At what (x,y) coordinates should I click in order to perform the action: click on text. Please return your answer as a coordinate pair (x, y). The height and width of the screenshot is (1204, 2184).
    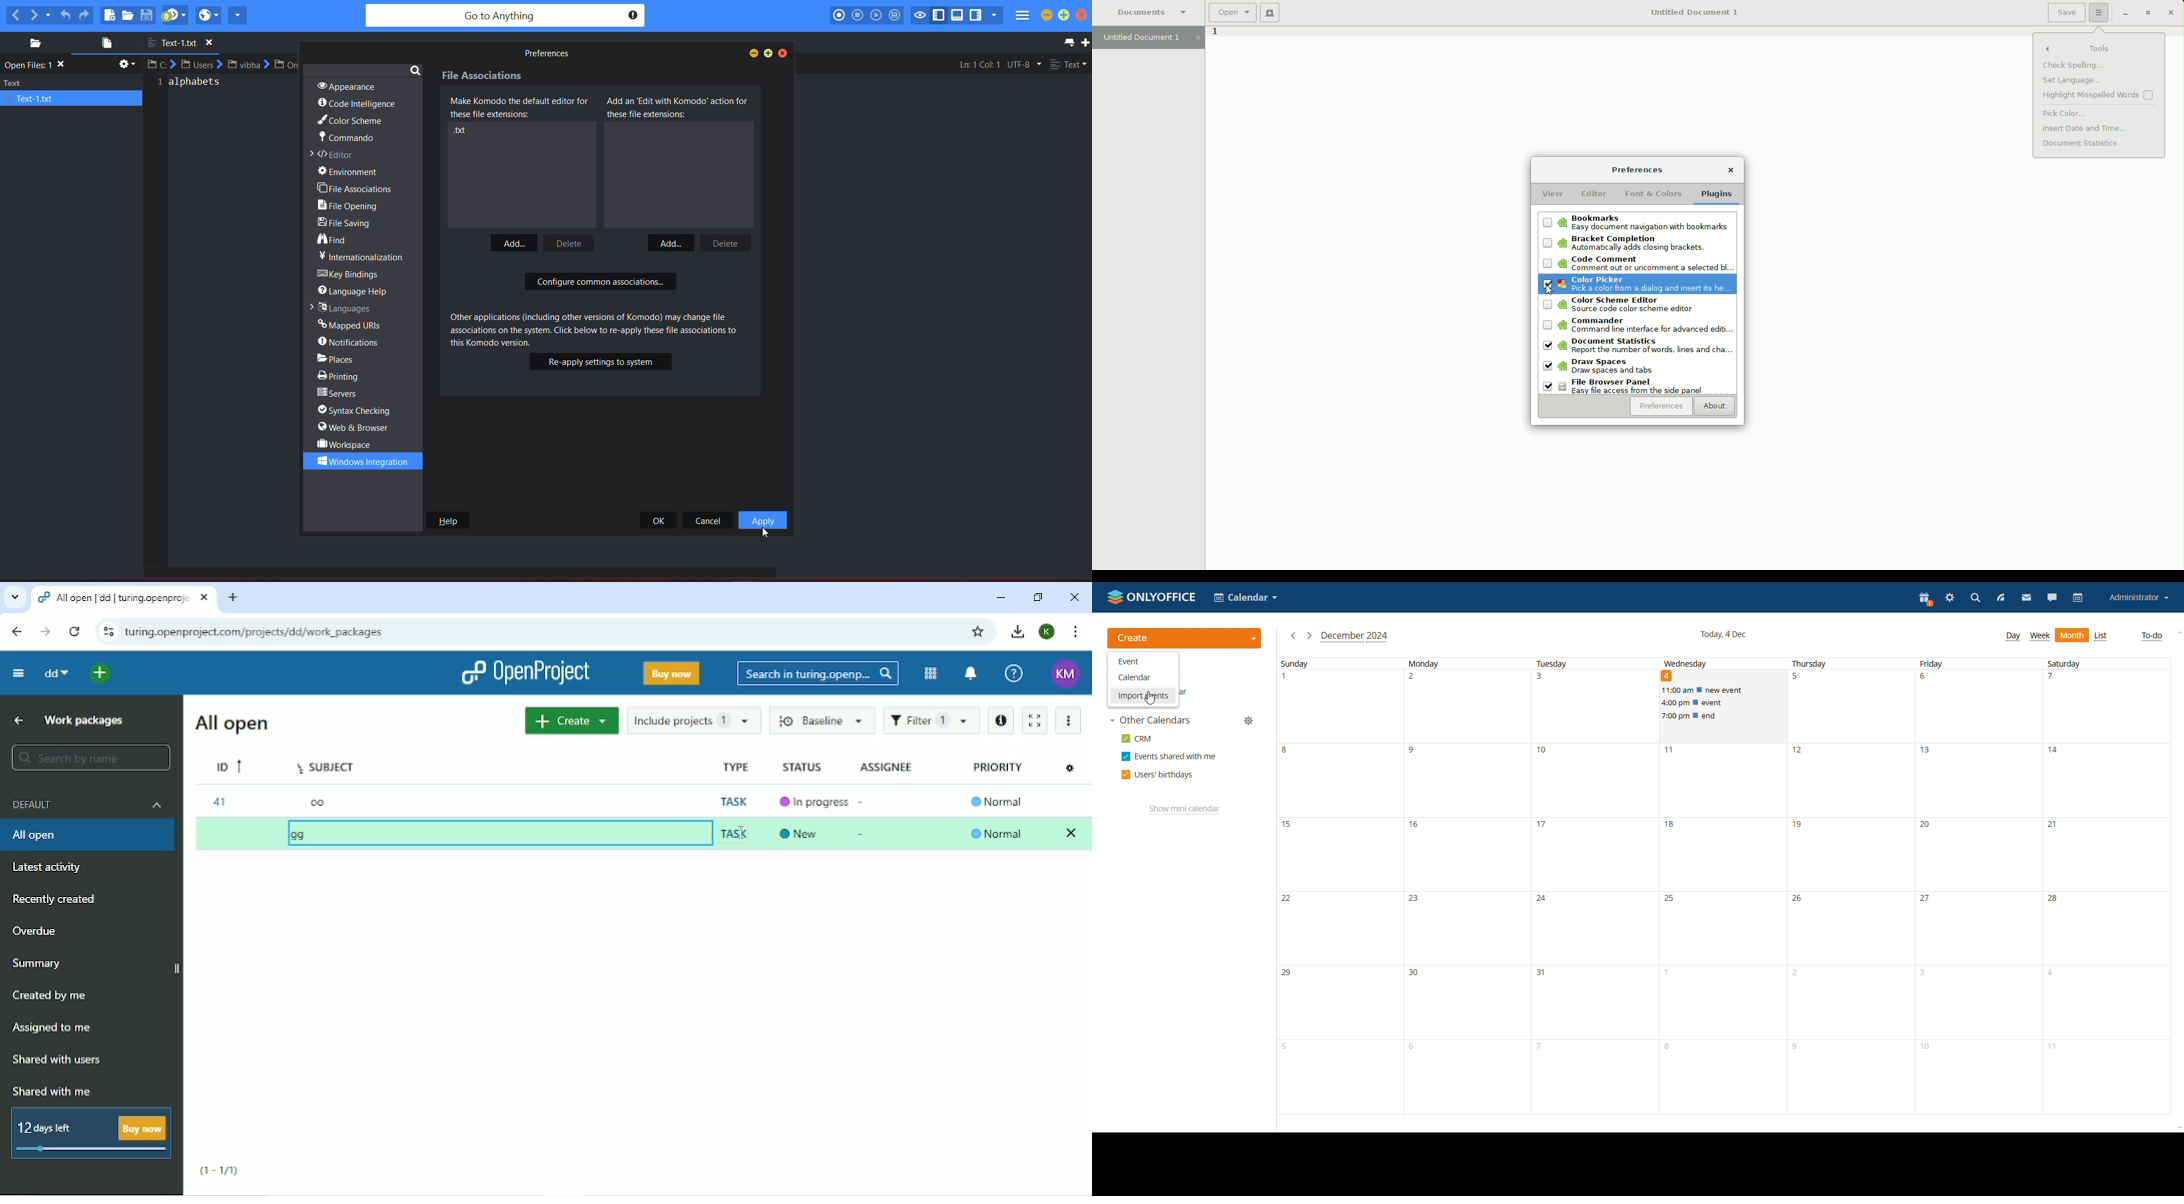
    Looking at the image, I should click on (72, 90).